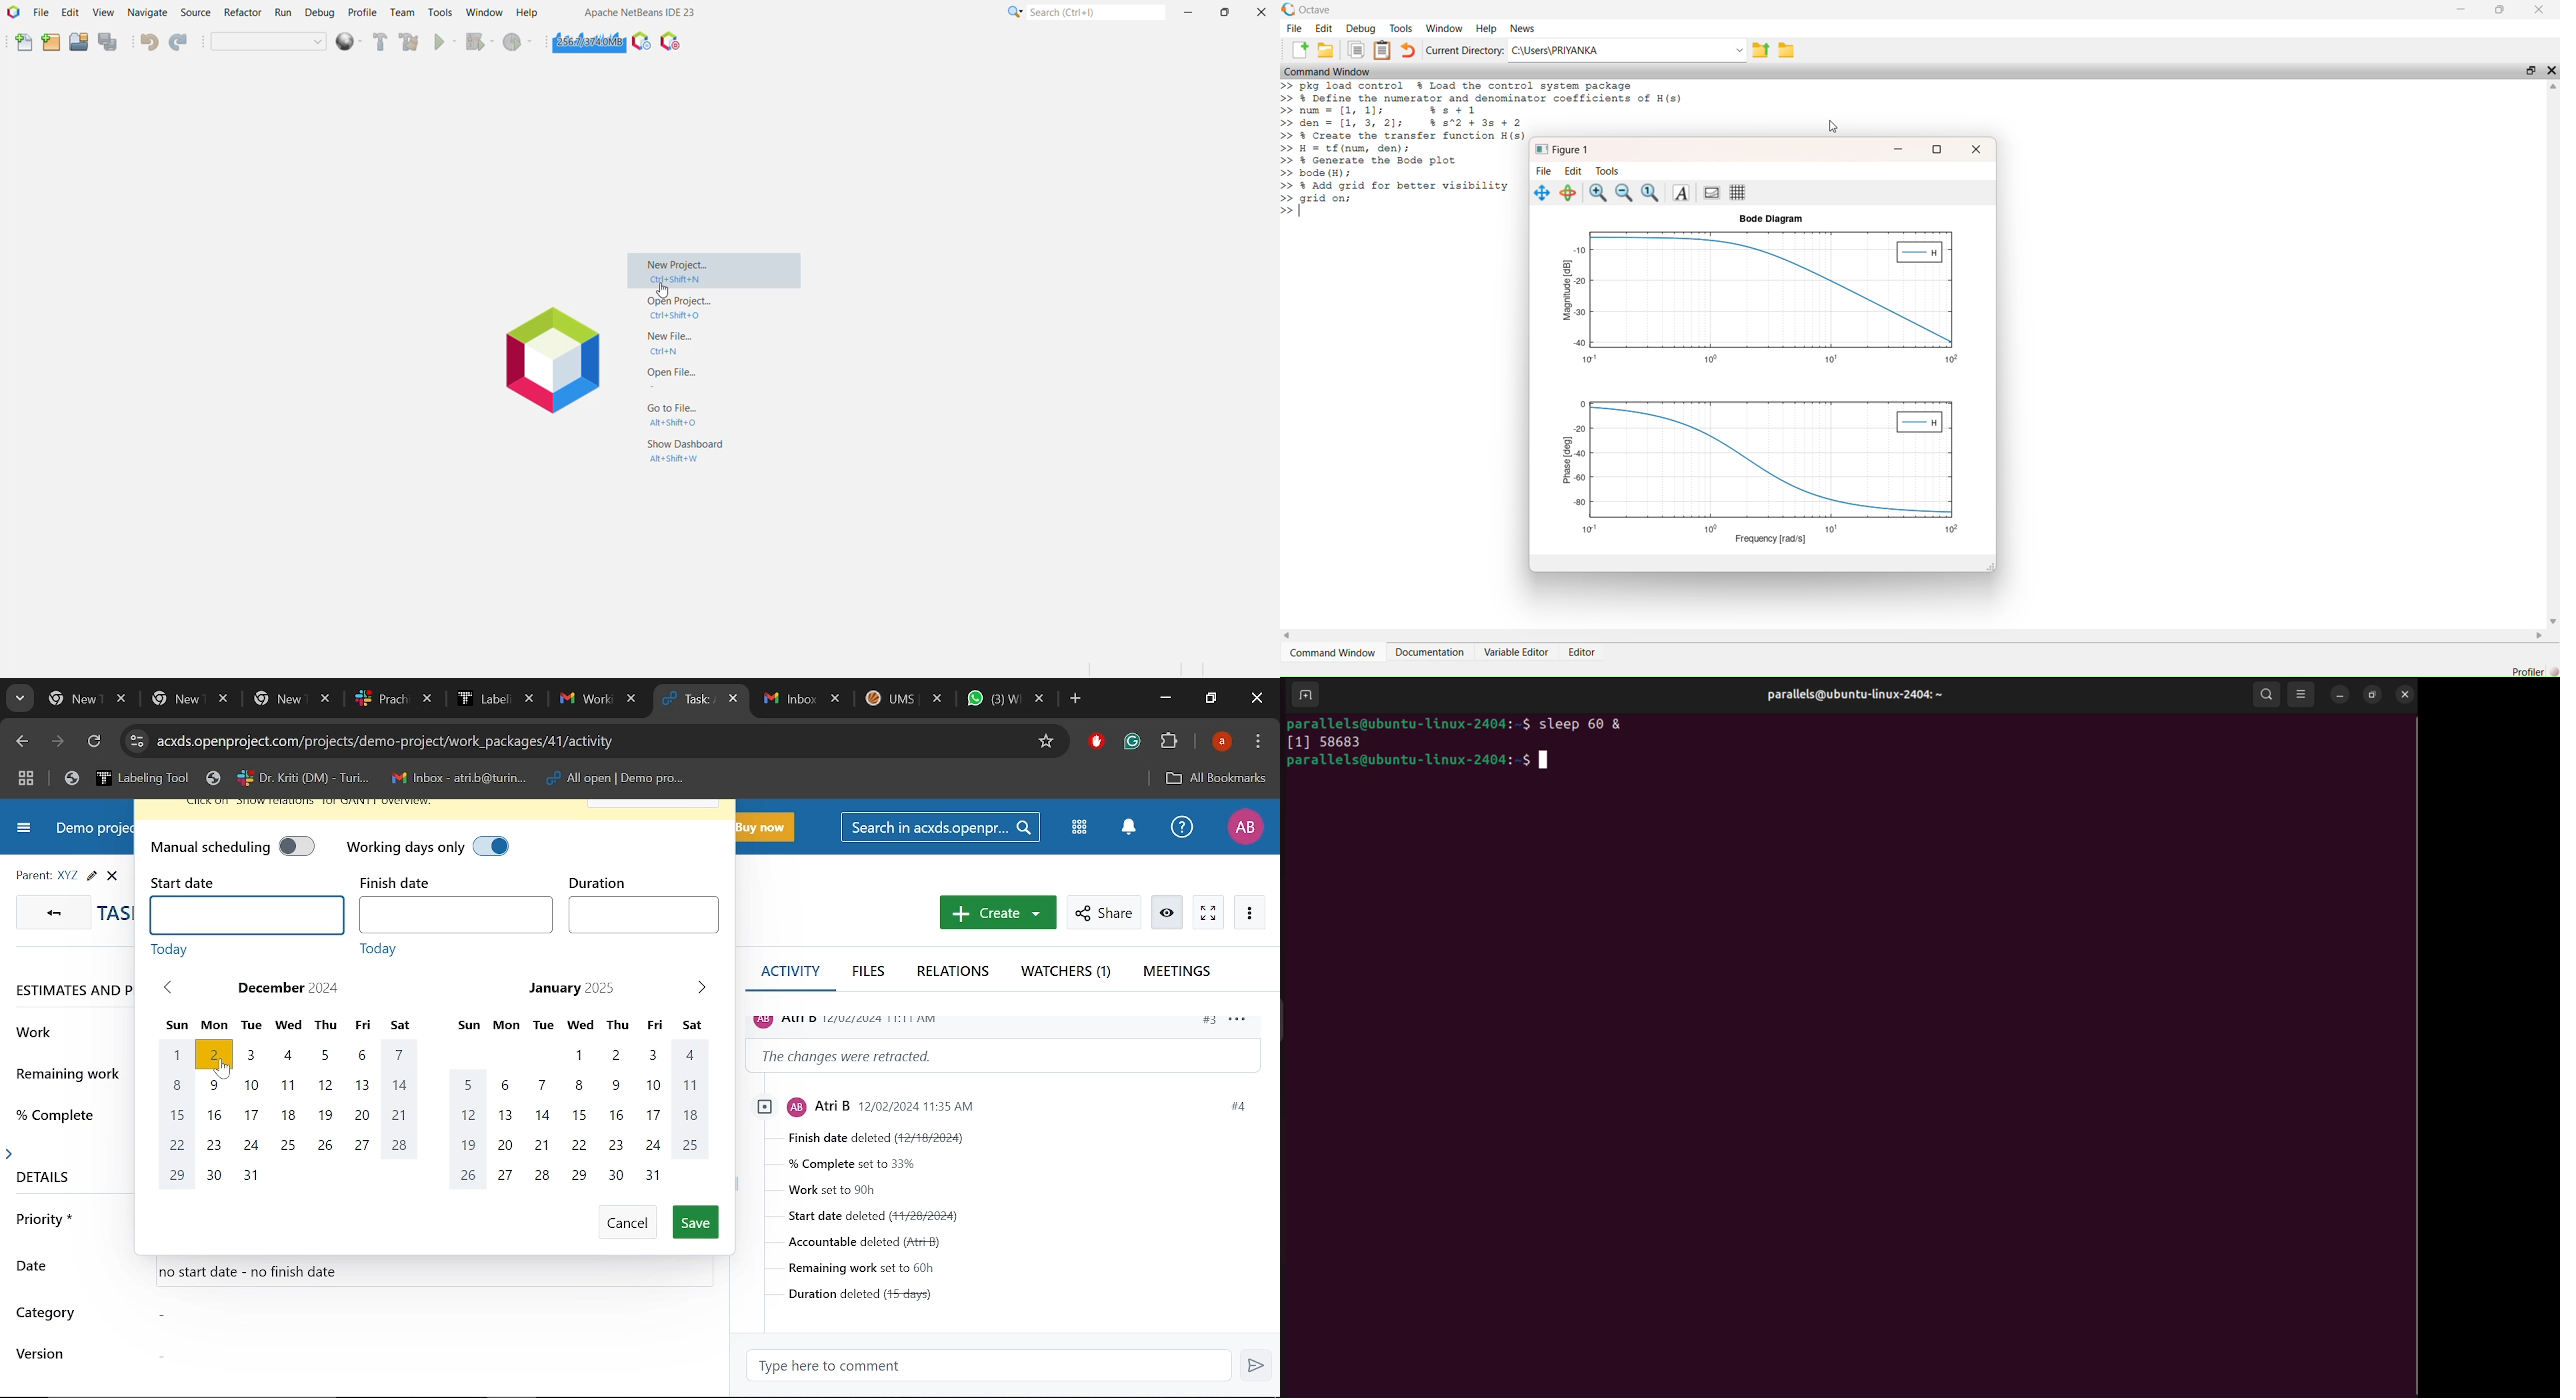  What do you see at coordinates (2499, 9) in the screenshot?
I see `restore` at bounding box center [2499, 9].